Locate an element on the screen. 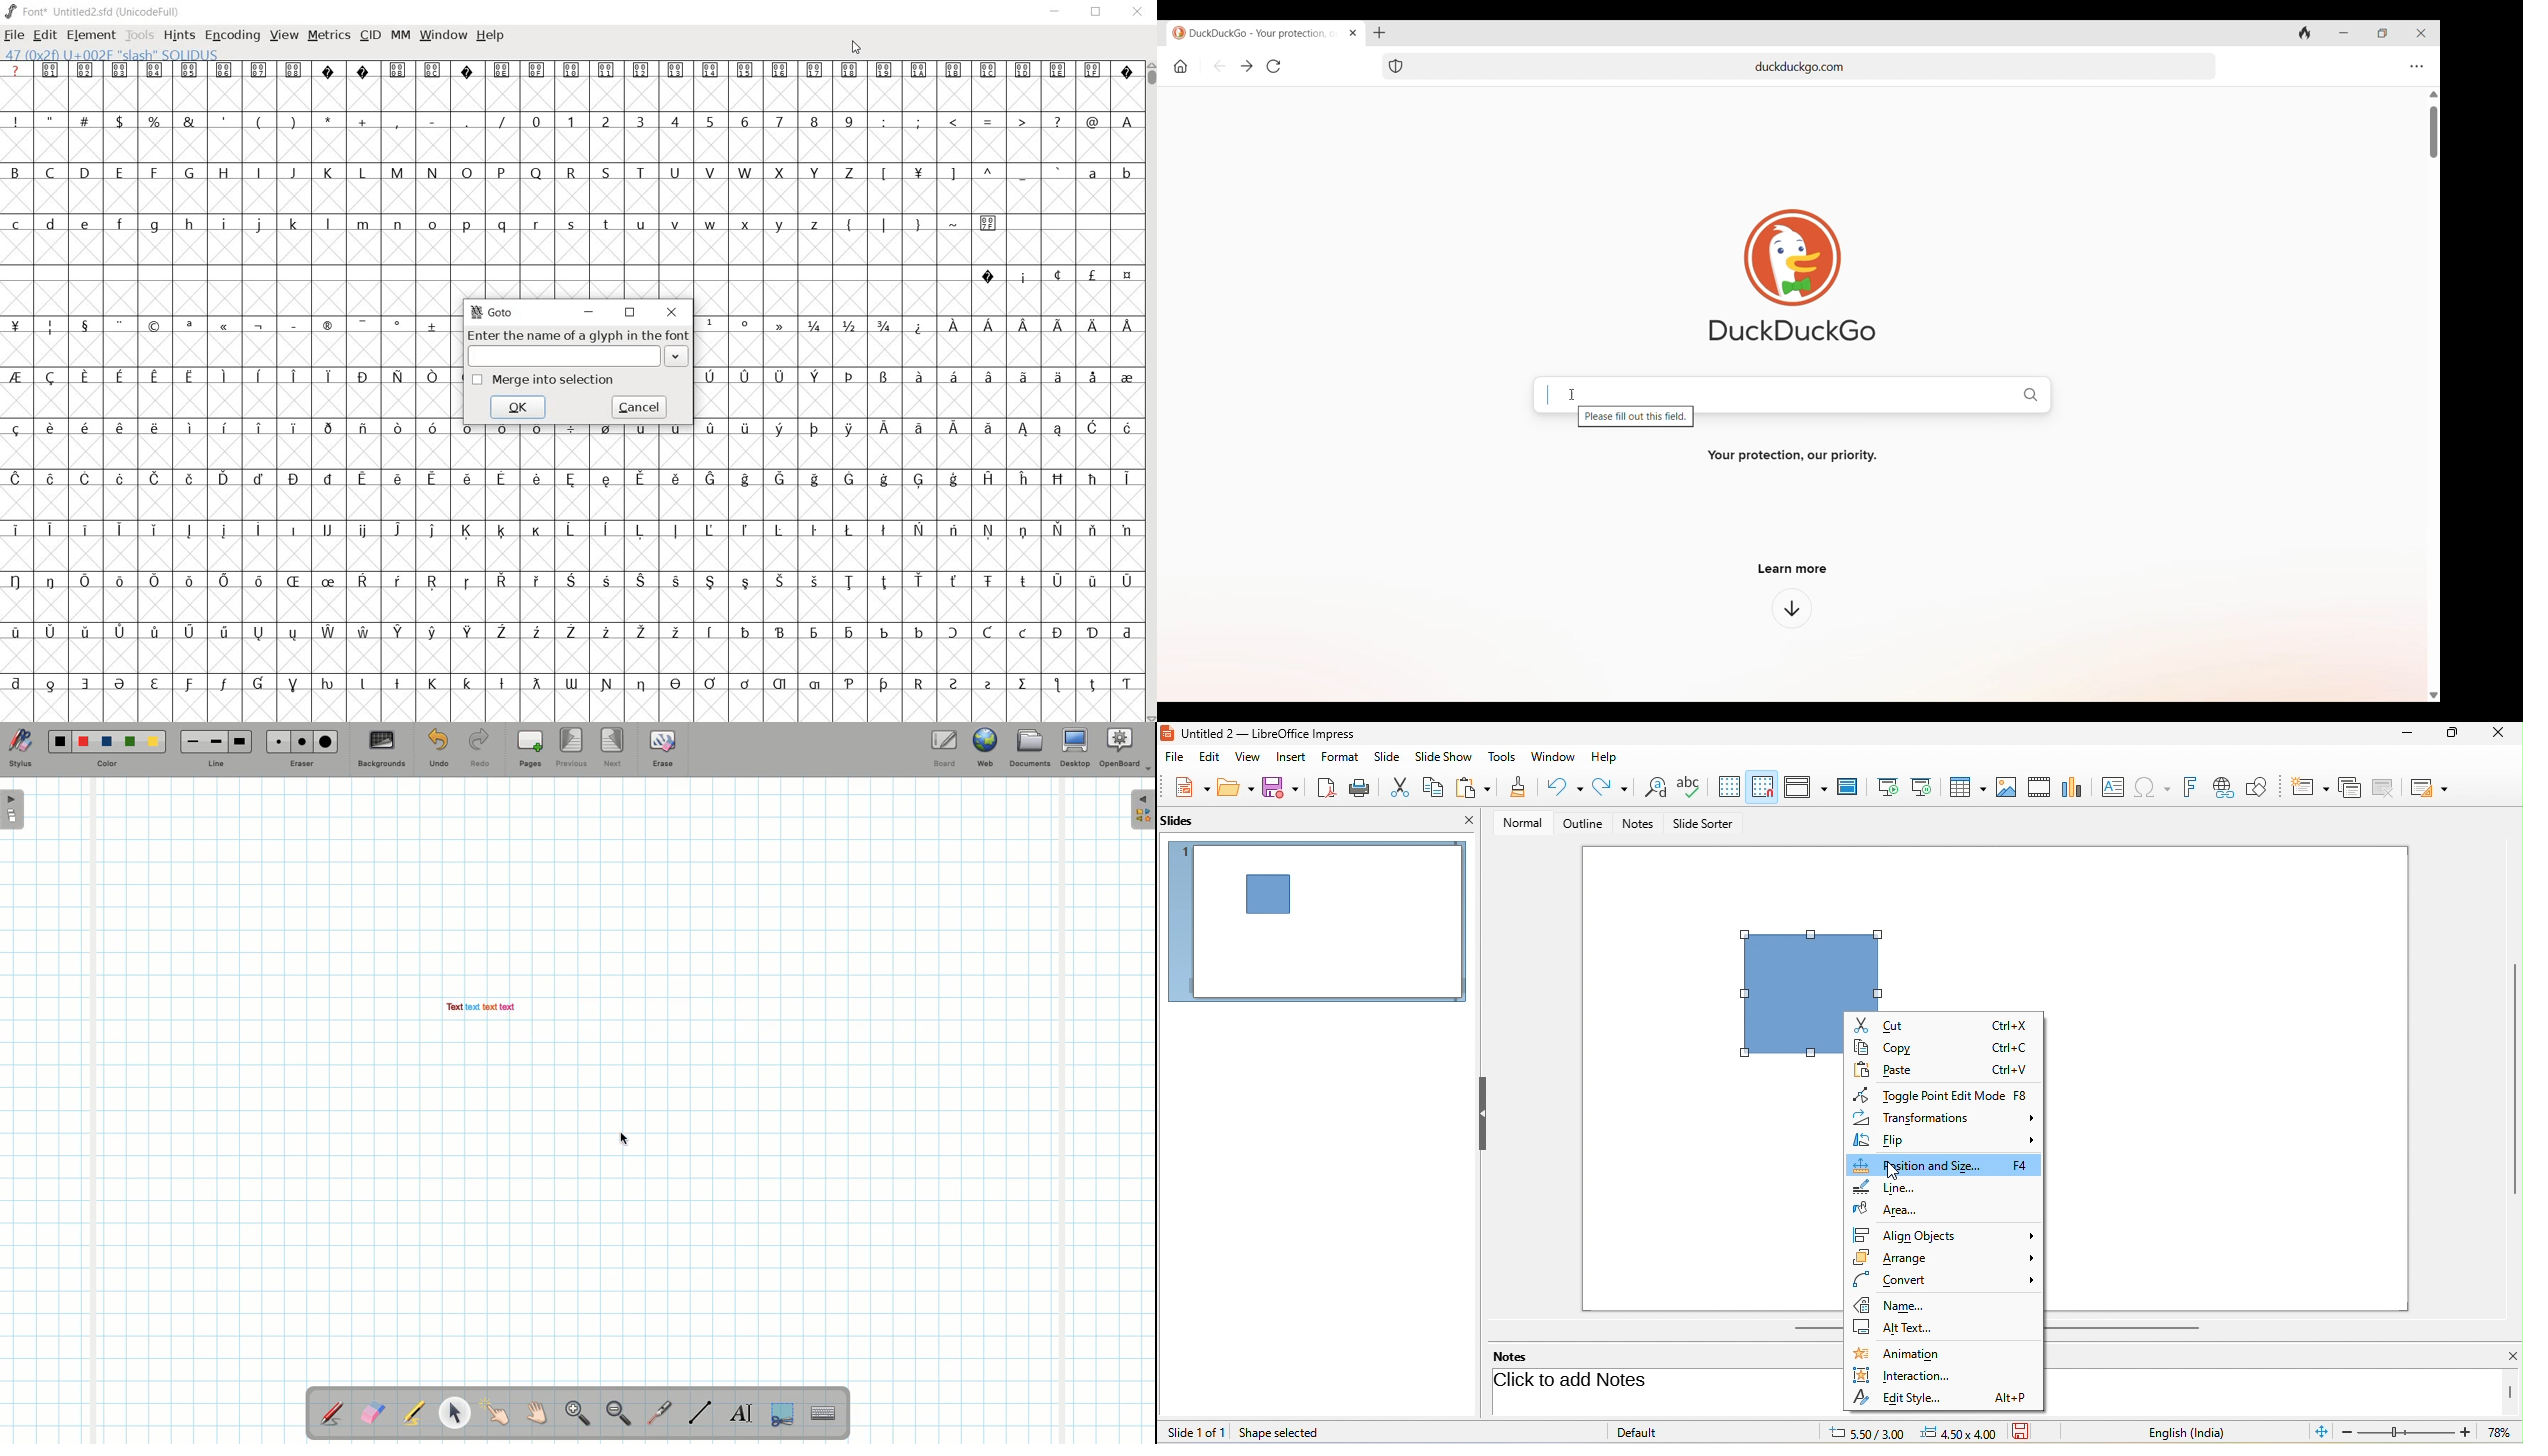 The image size is (2548, 1456). fractions is located at coordinates (848, 323).